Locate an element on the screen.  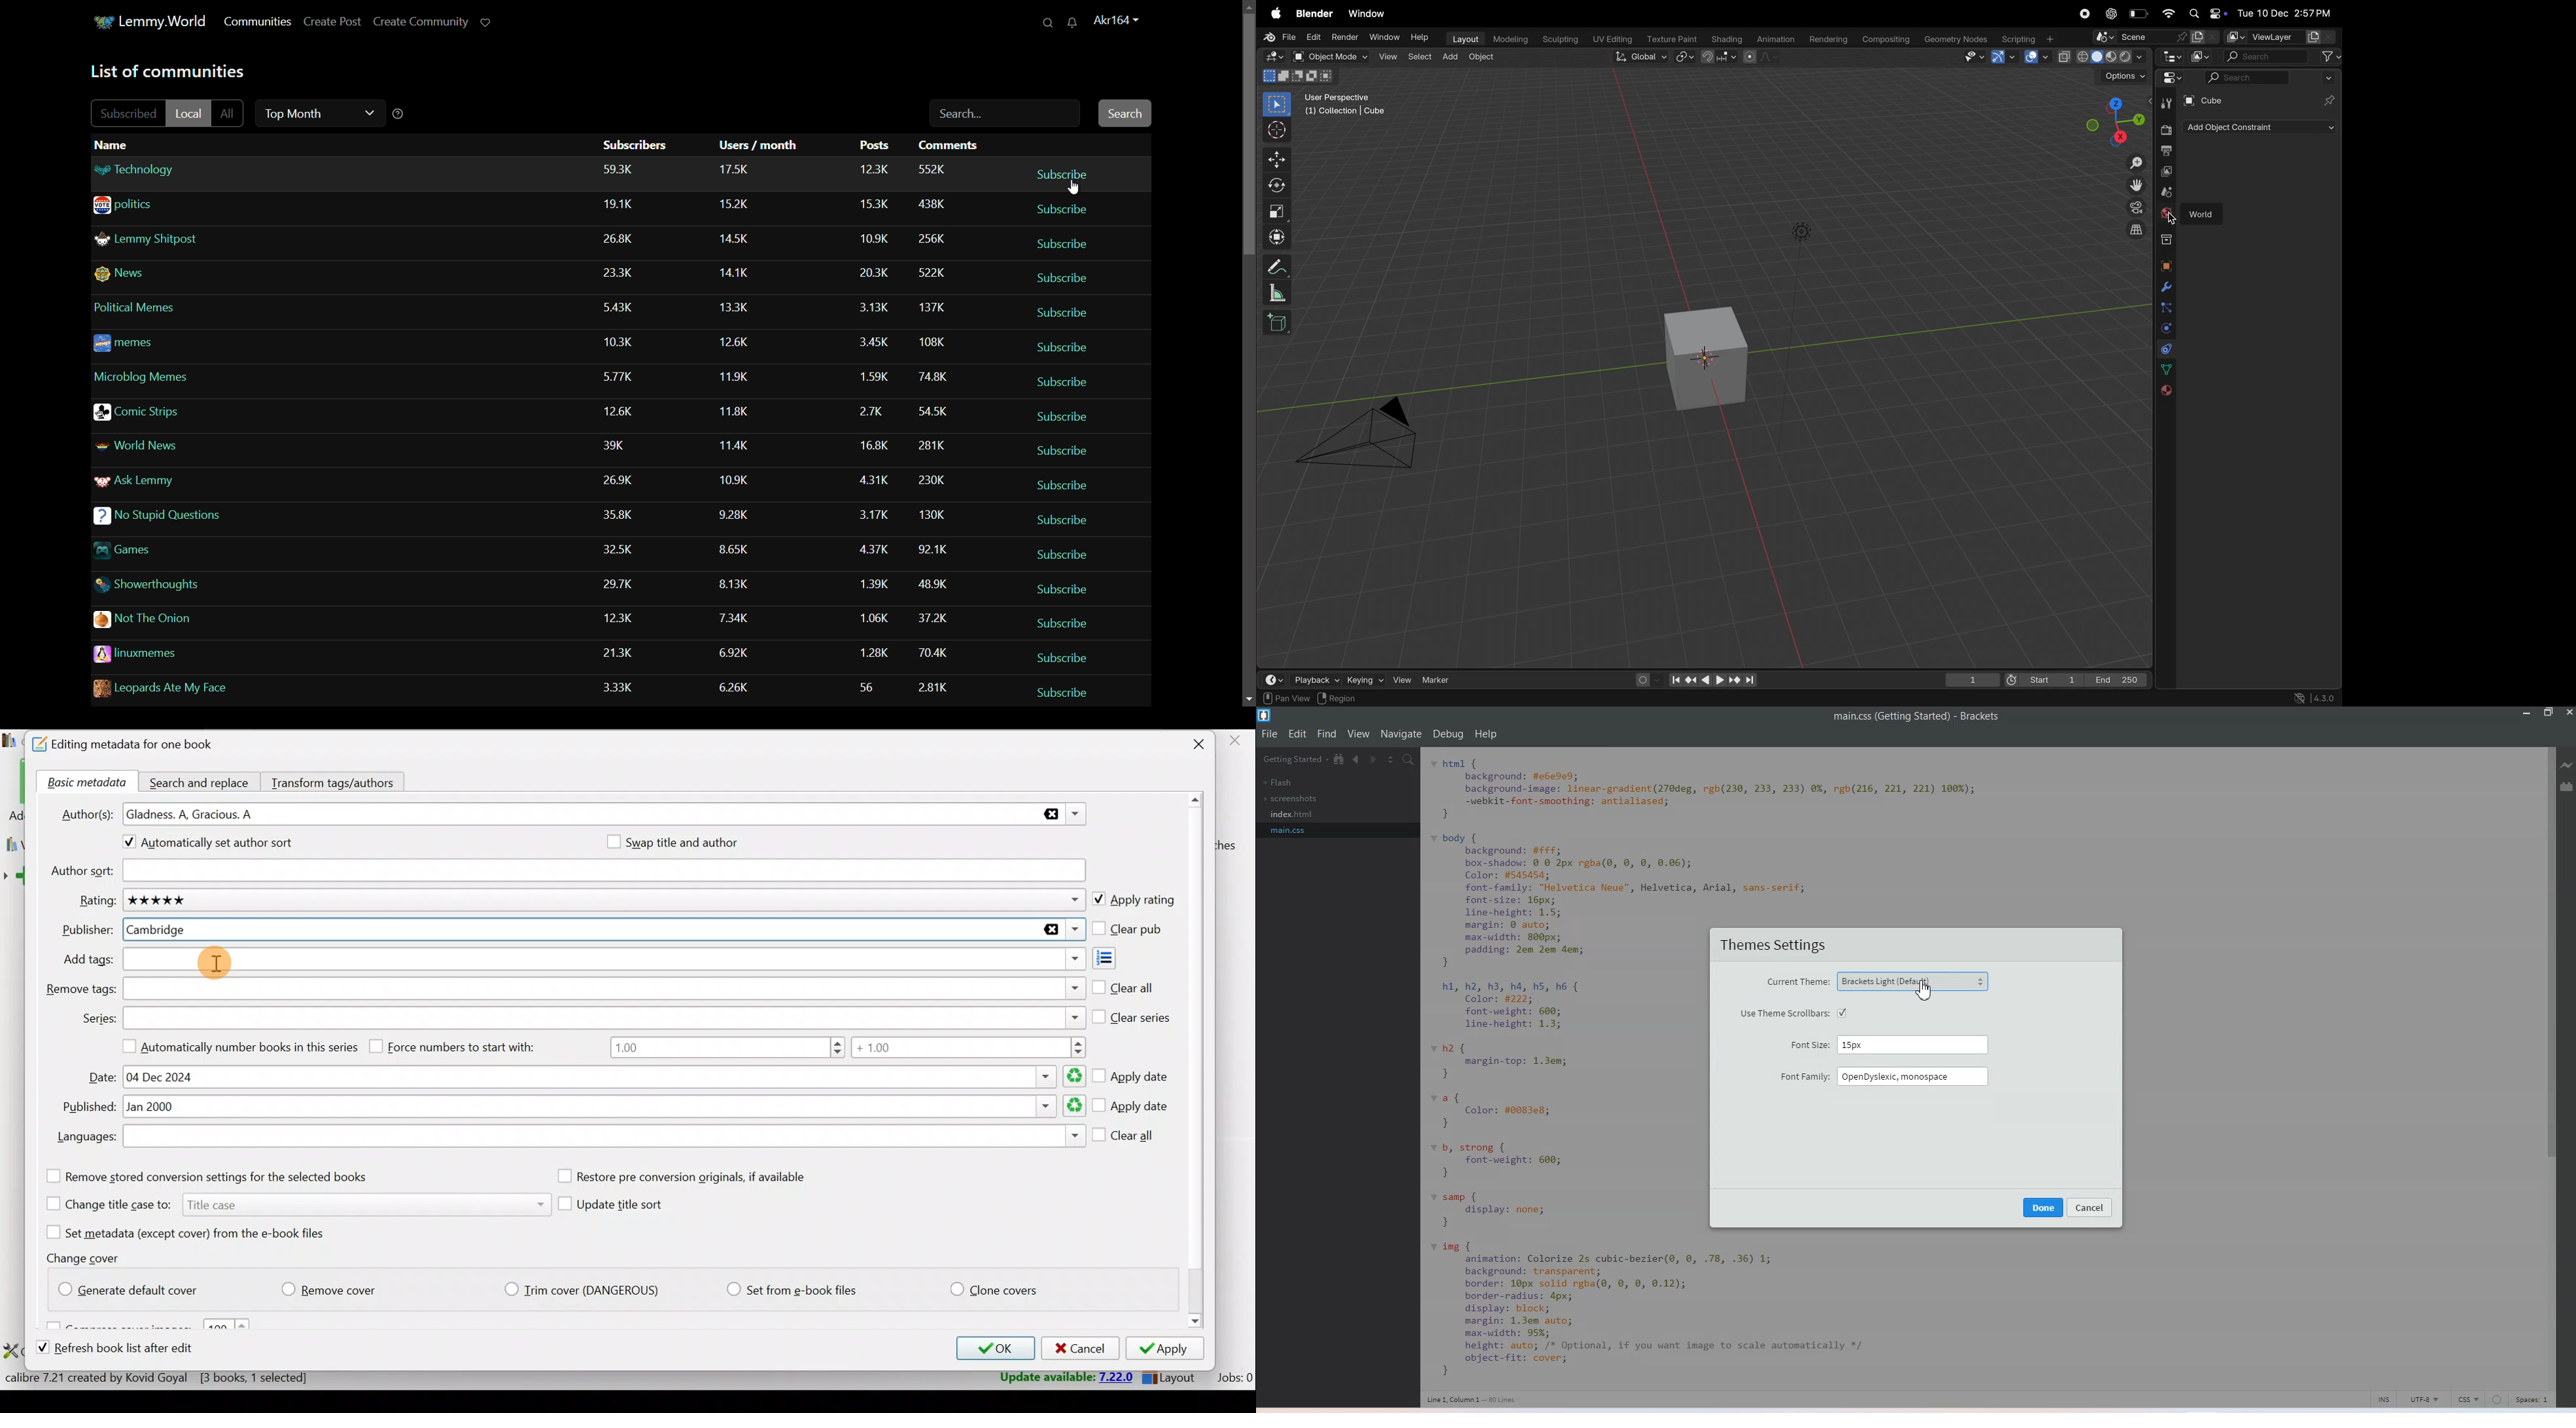
Animation is located at coordinates (1775, 40).